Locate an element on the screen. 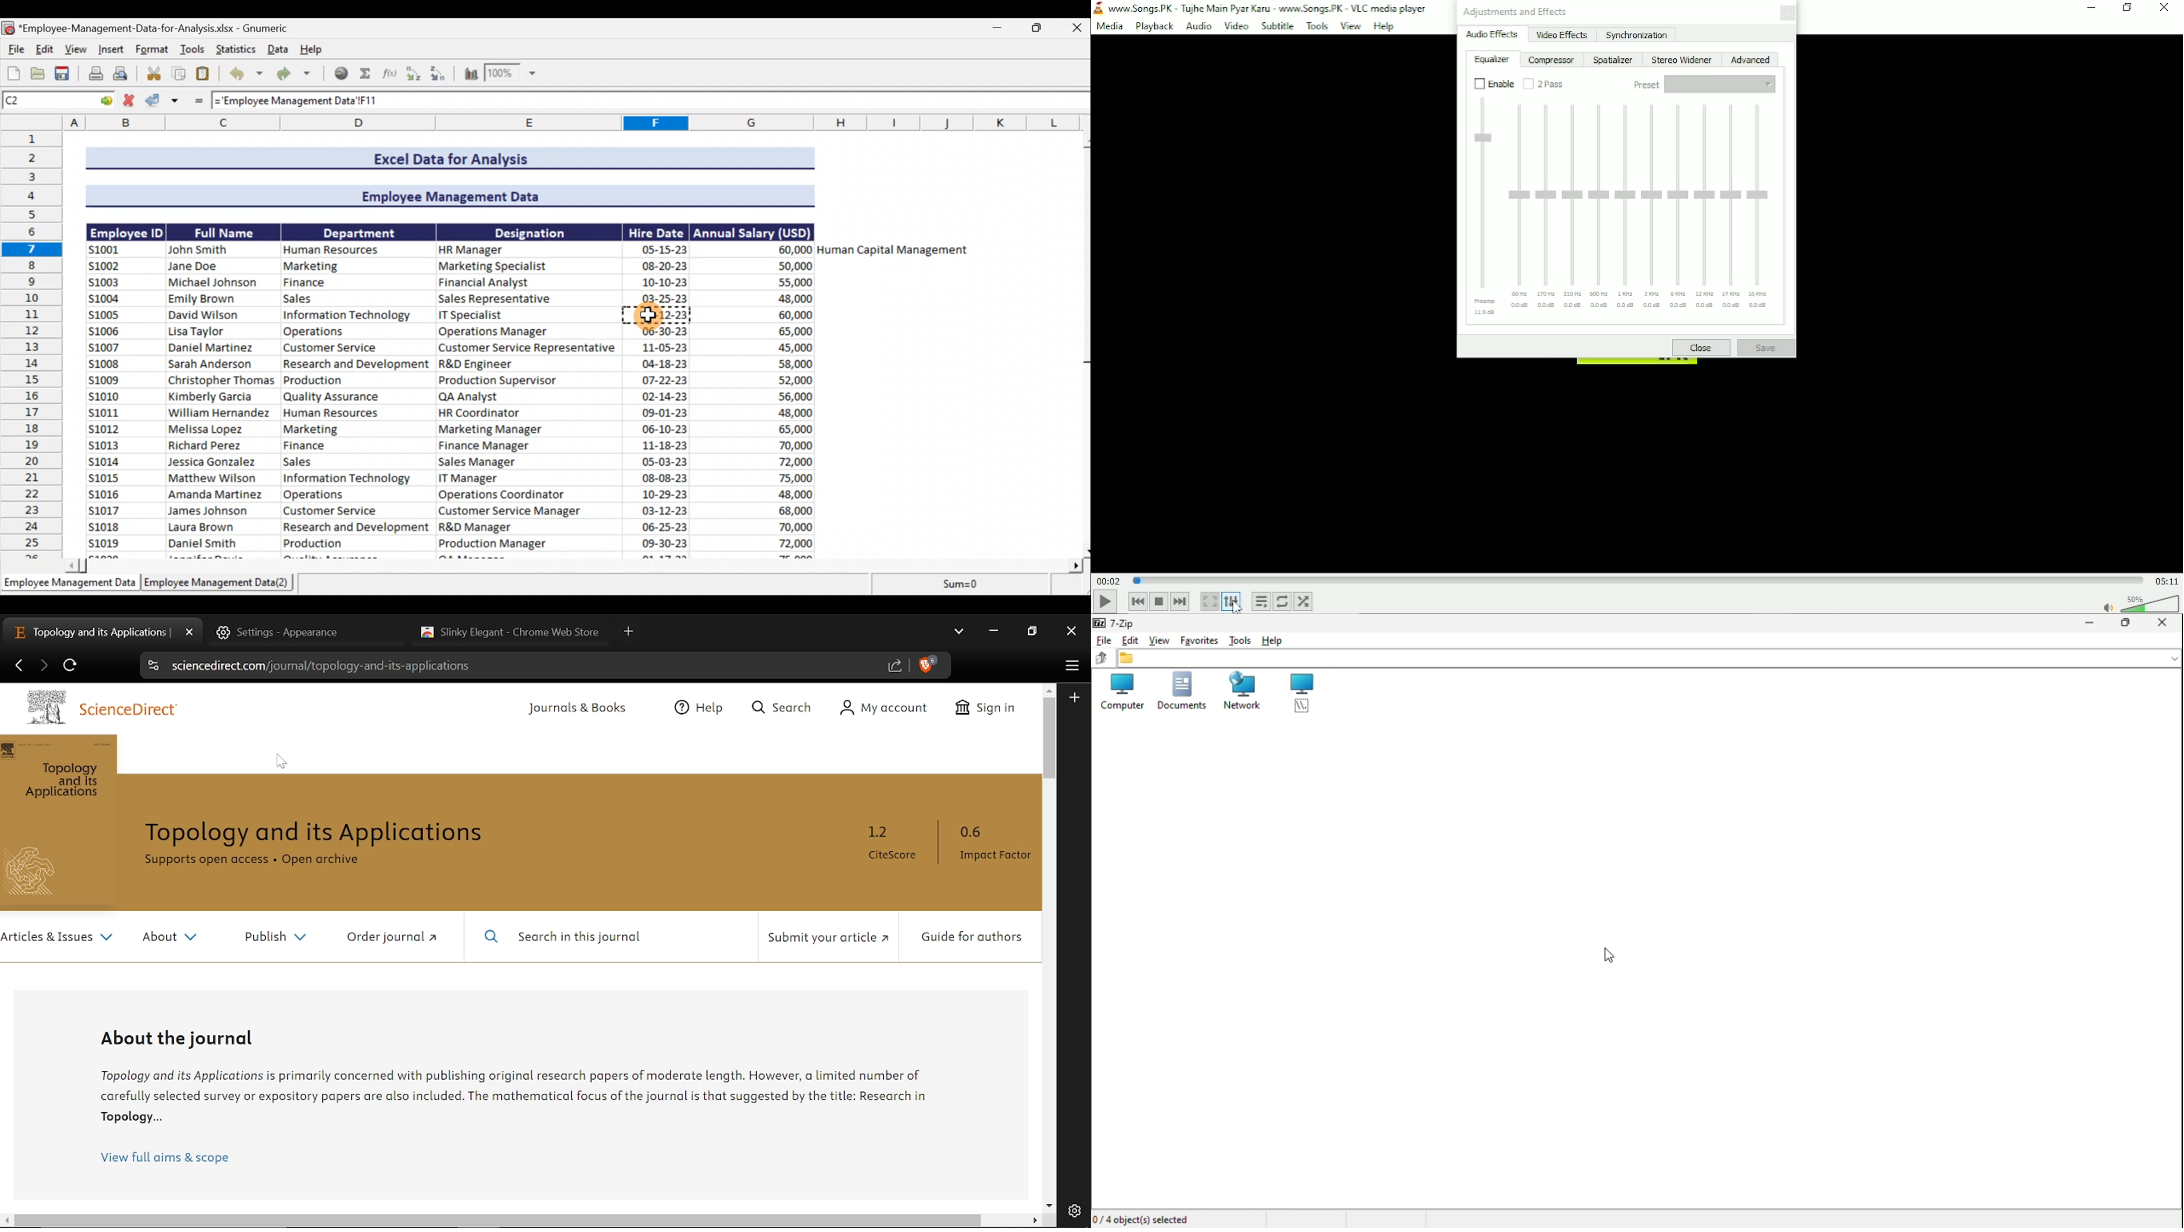 This screenshot has width=2184, height=1232. Insert hyperlink is located at coordinates (343, 72).